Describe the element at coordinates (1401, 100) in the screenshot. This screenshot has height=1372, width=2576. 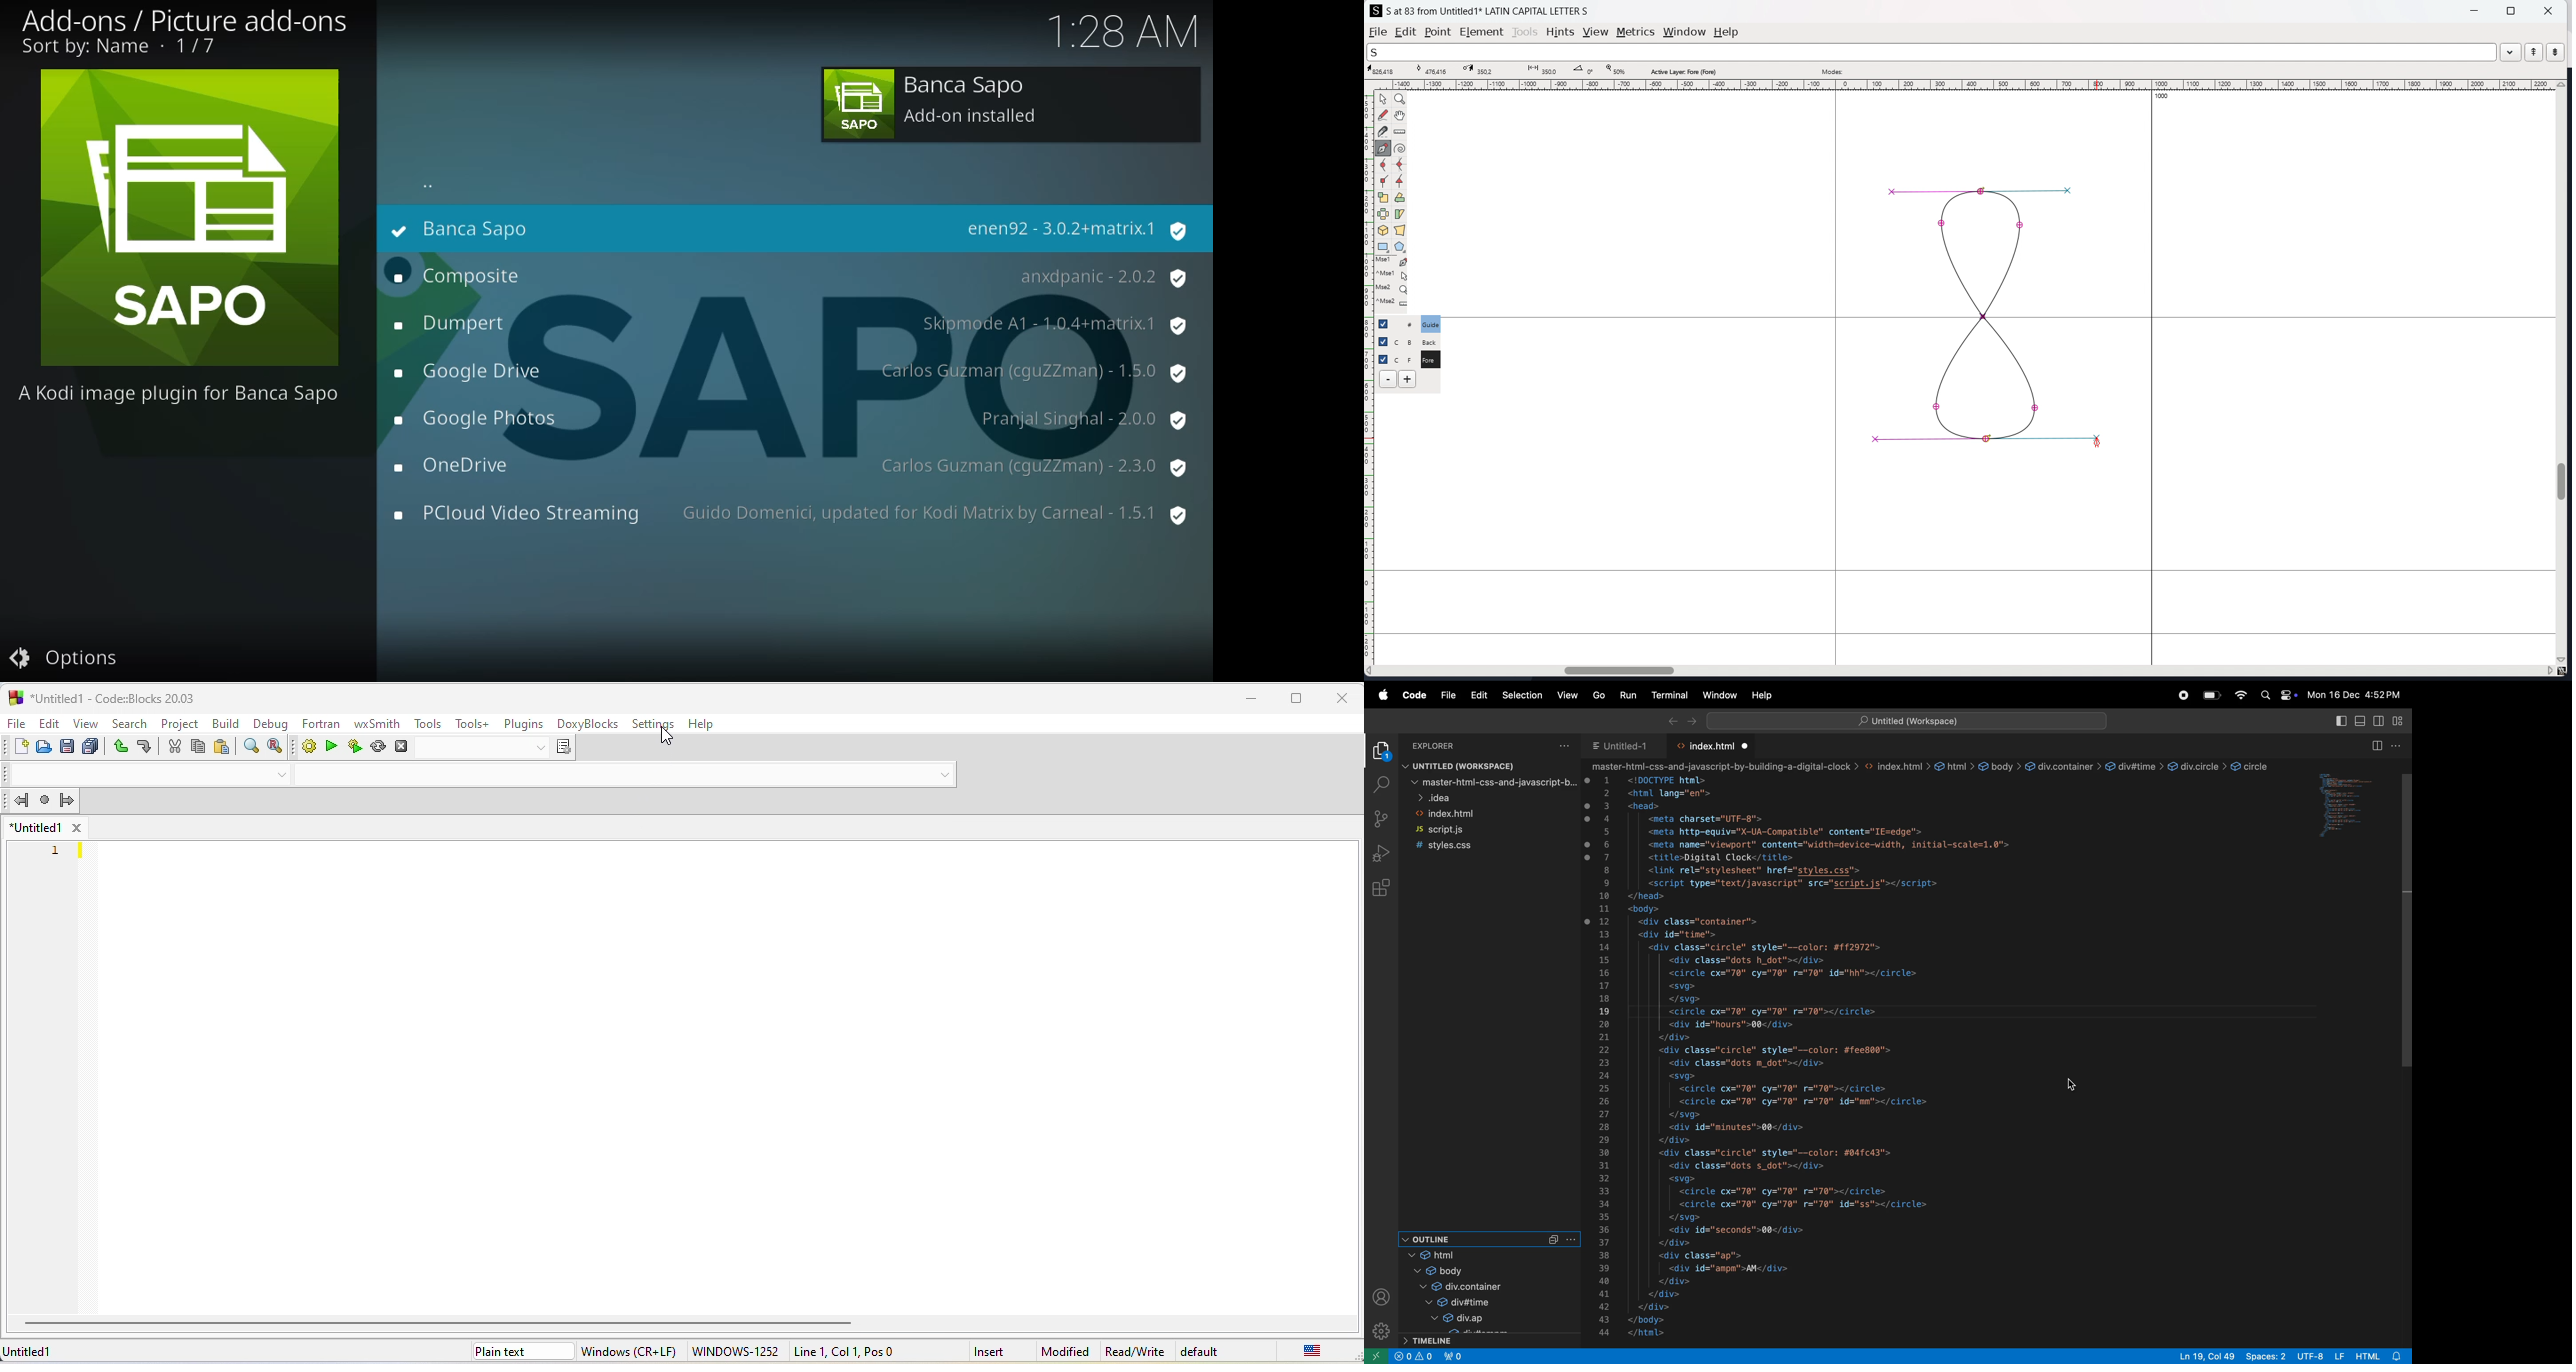
I see `magnify` at that location.